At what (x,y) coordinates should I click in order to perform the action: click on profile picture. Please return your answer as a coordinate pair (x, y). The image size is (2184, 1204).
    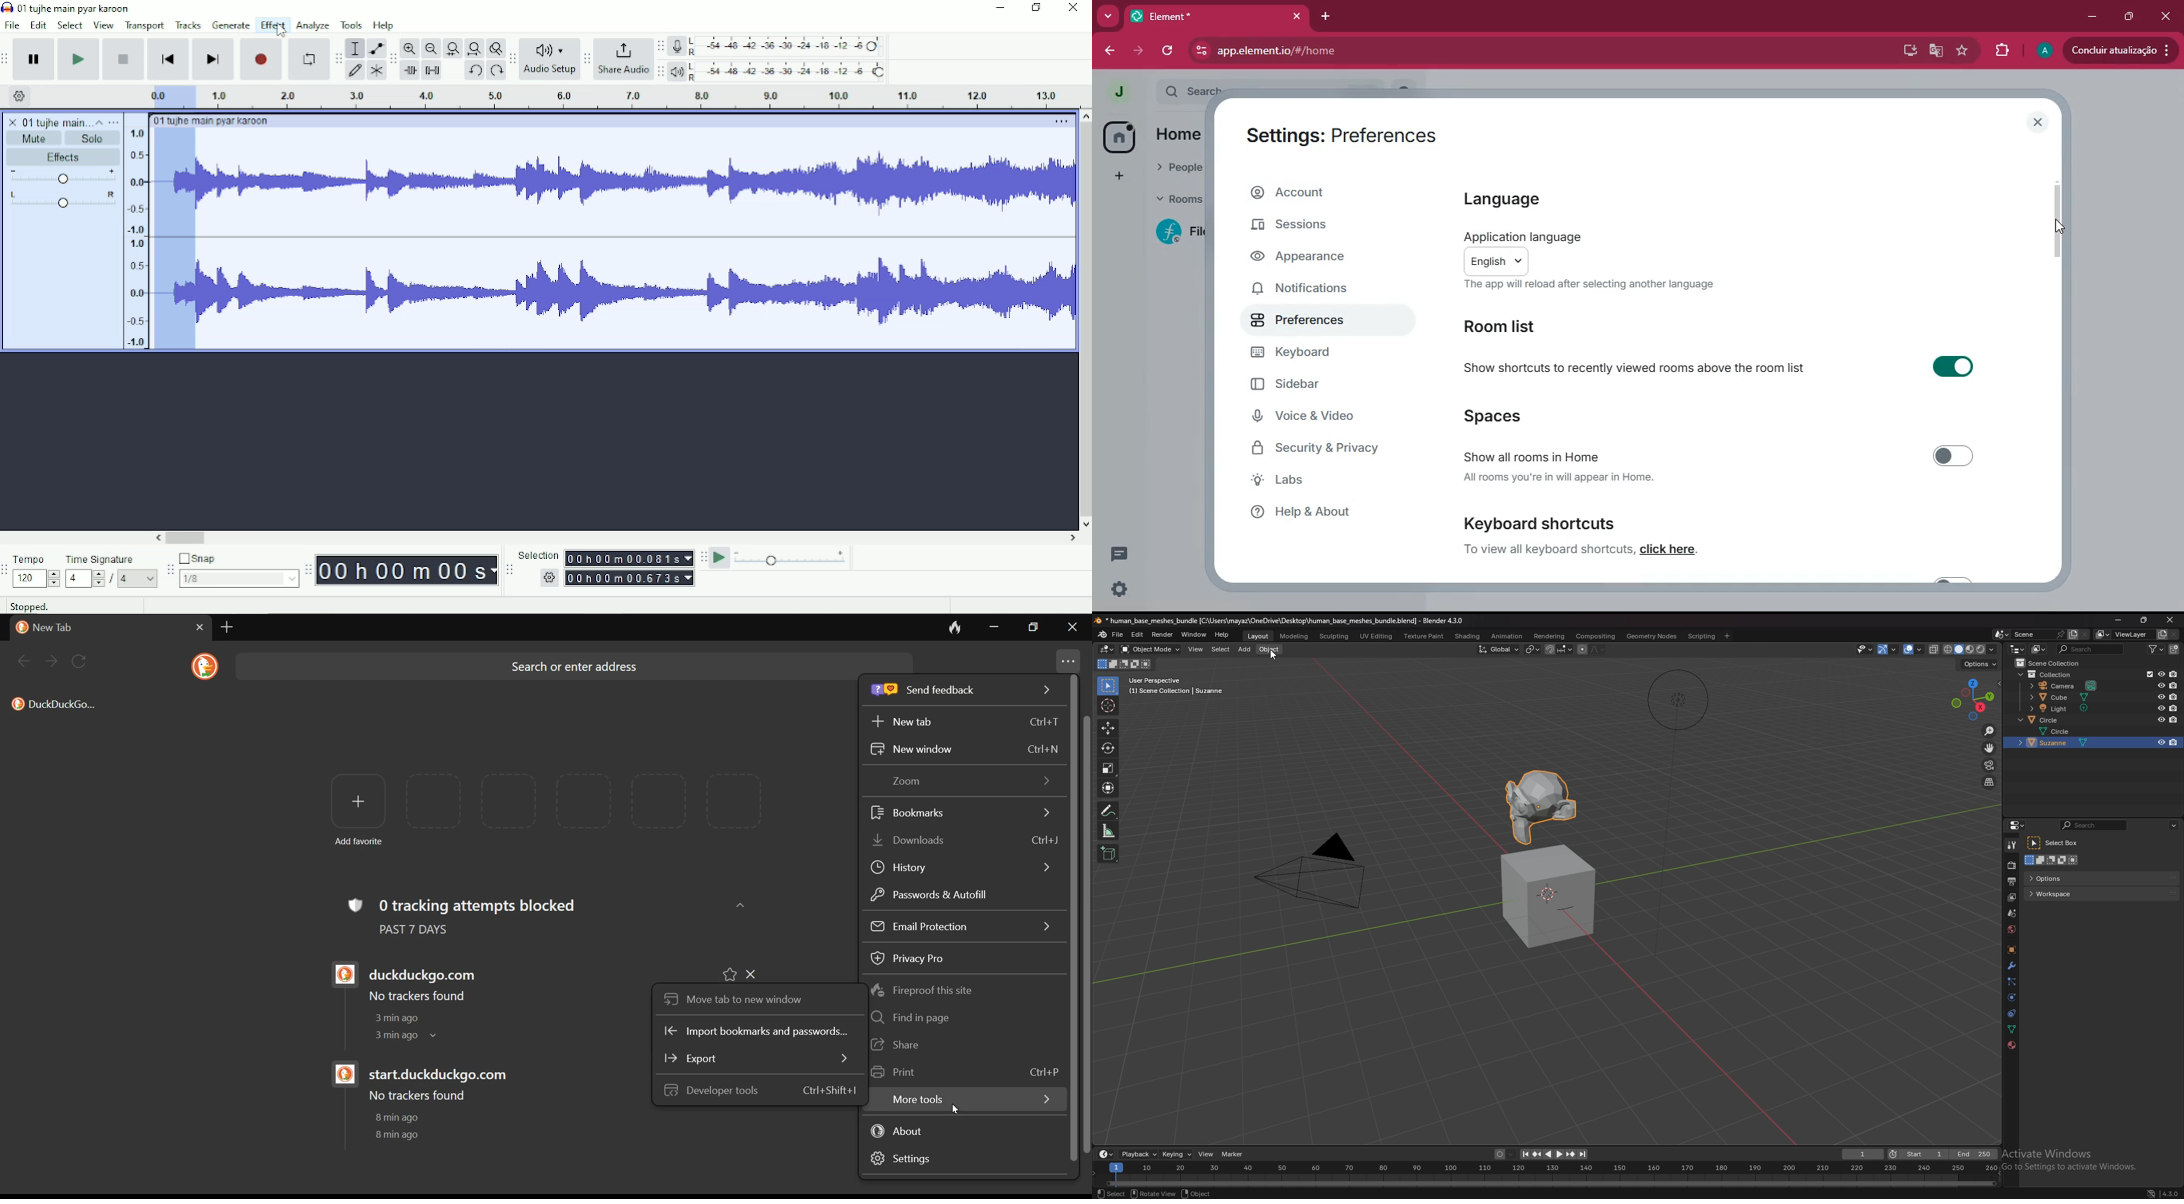
    Looking at the image, I should click on (1118, 92).